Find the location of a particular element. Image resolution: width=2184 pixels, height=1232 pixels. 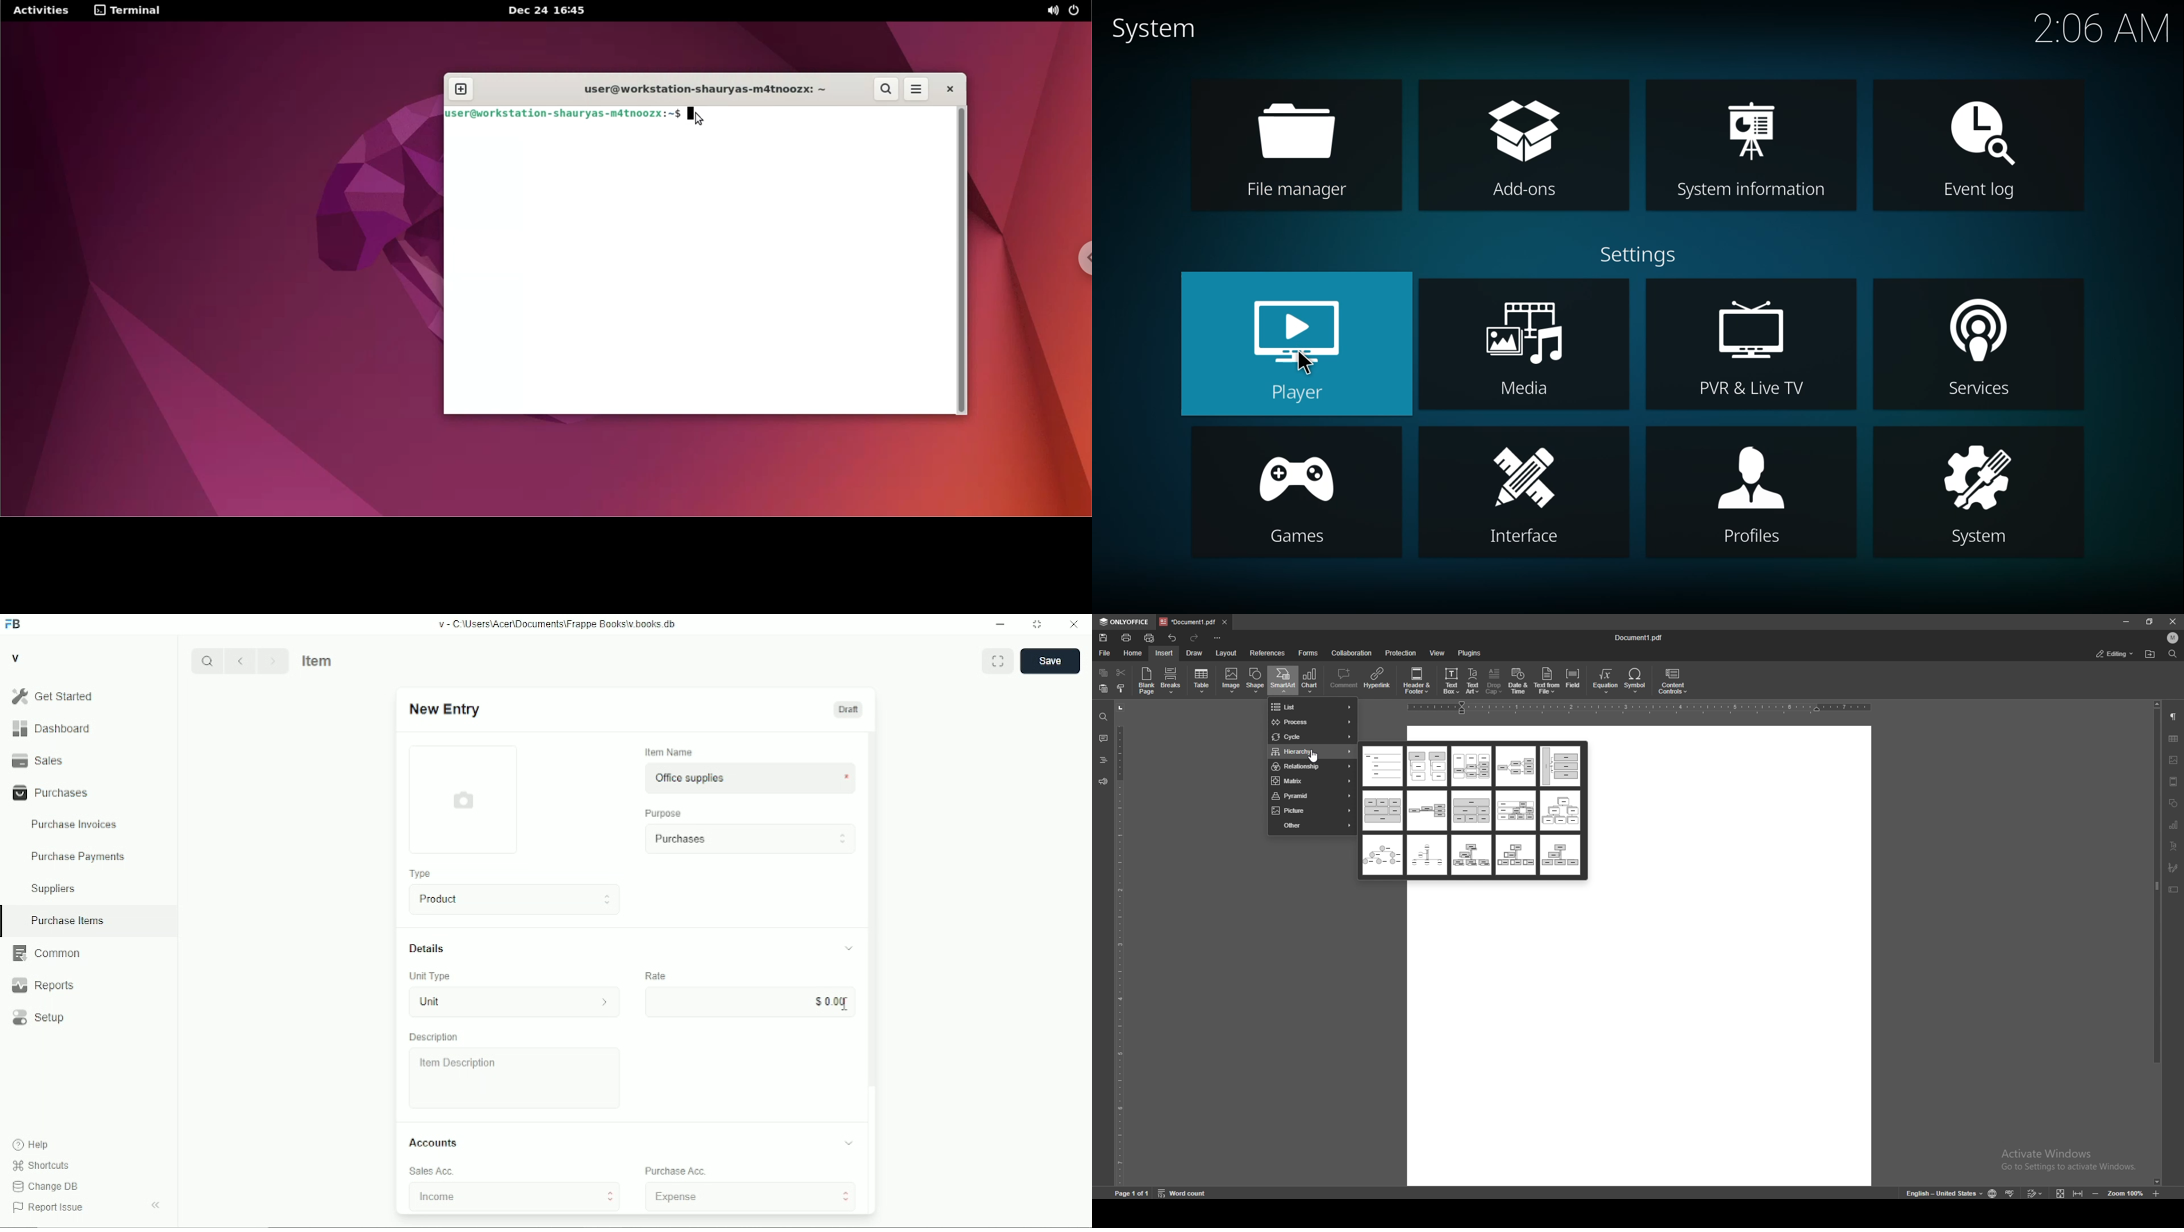

item name is located at coordinates (670, 752).